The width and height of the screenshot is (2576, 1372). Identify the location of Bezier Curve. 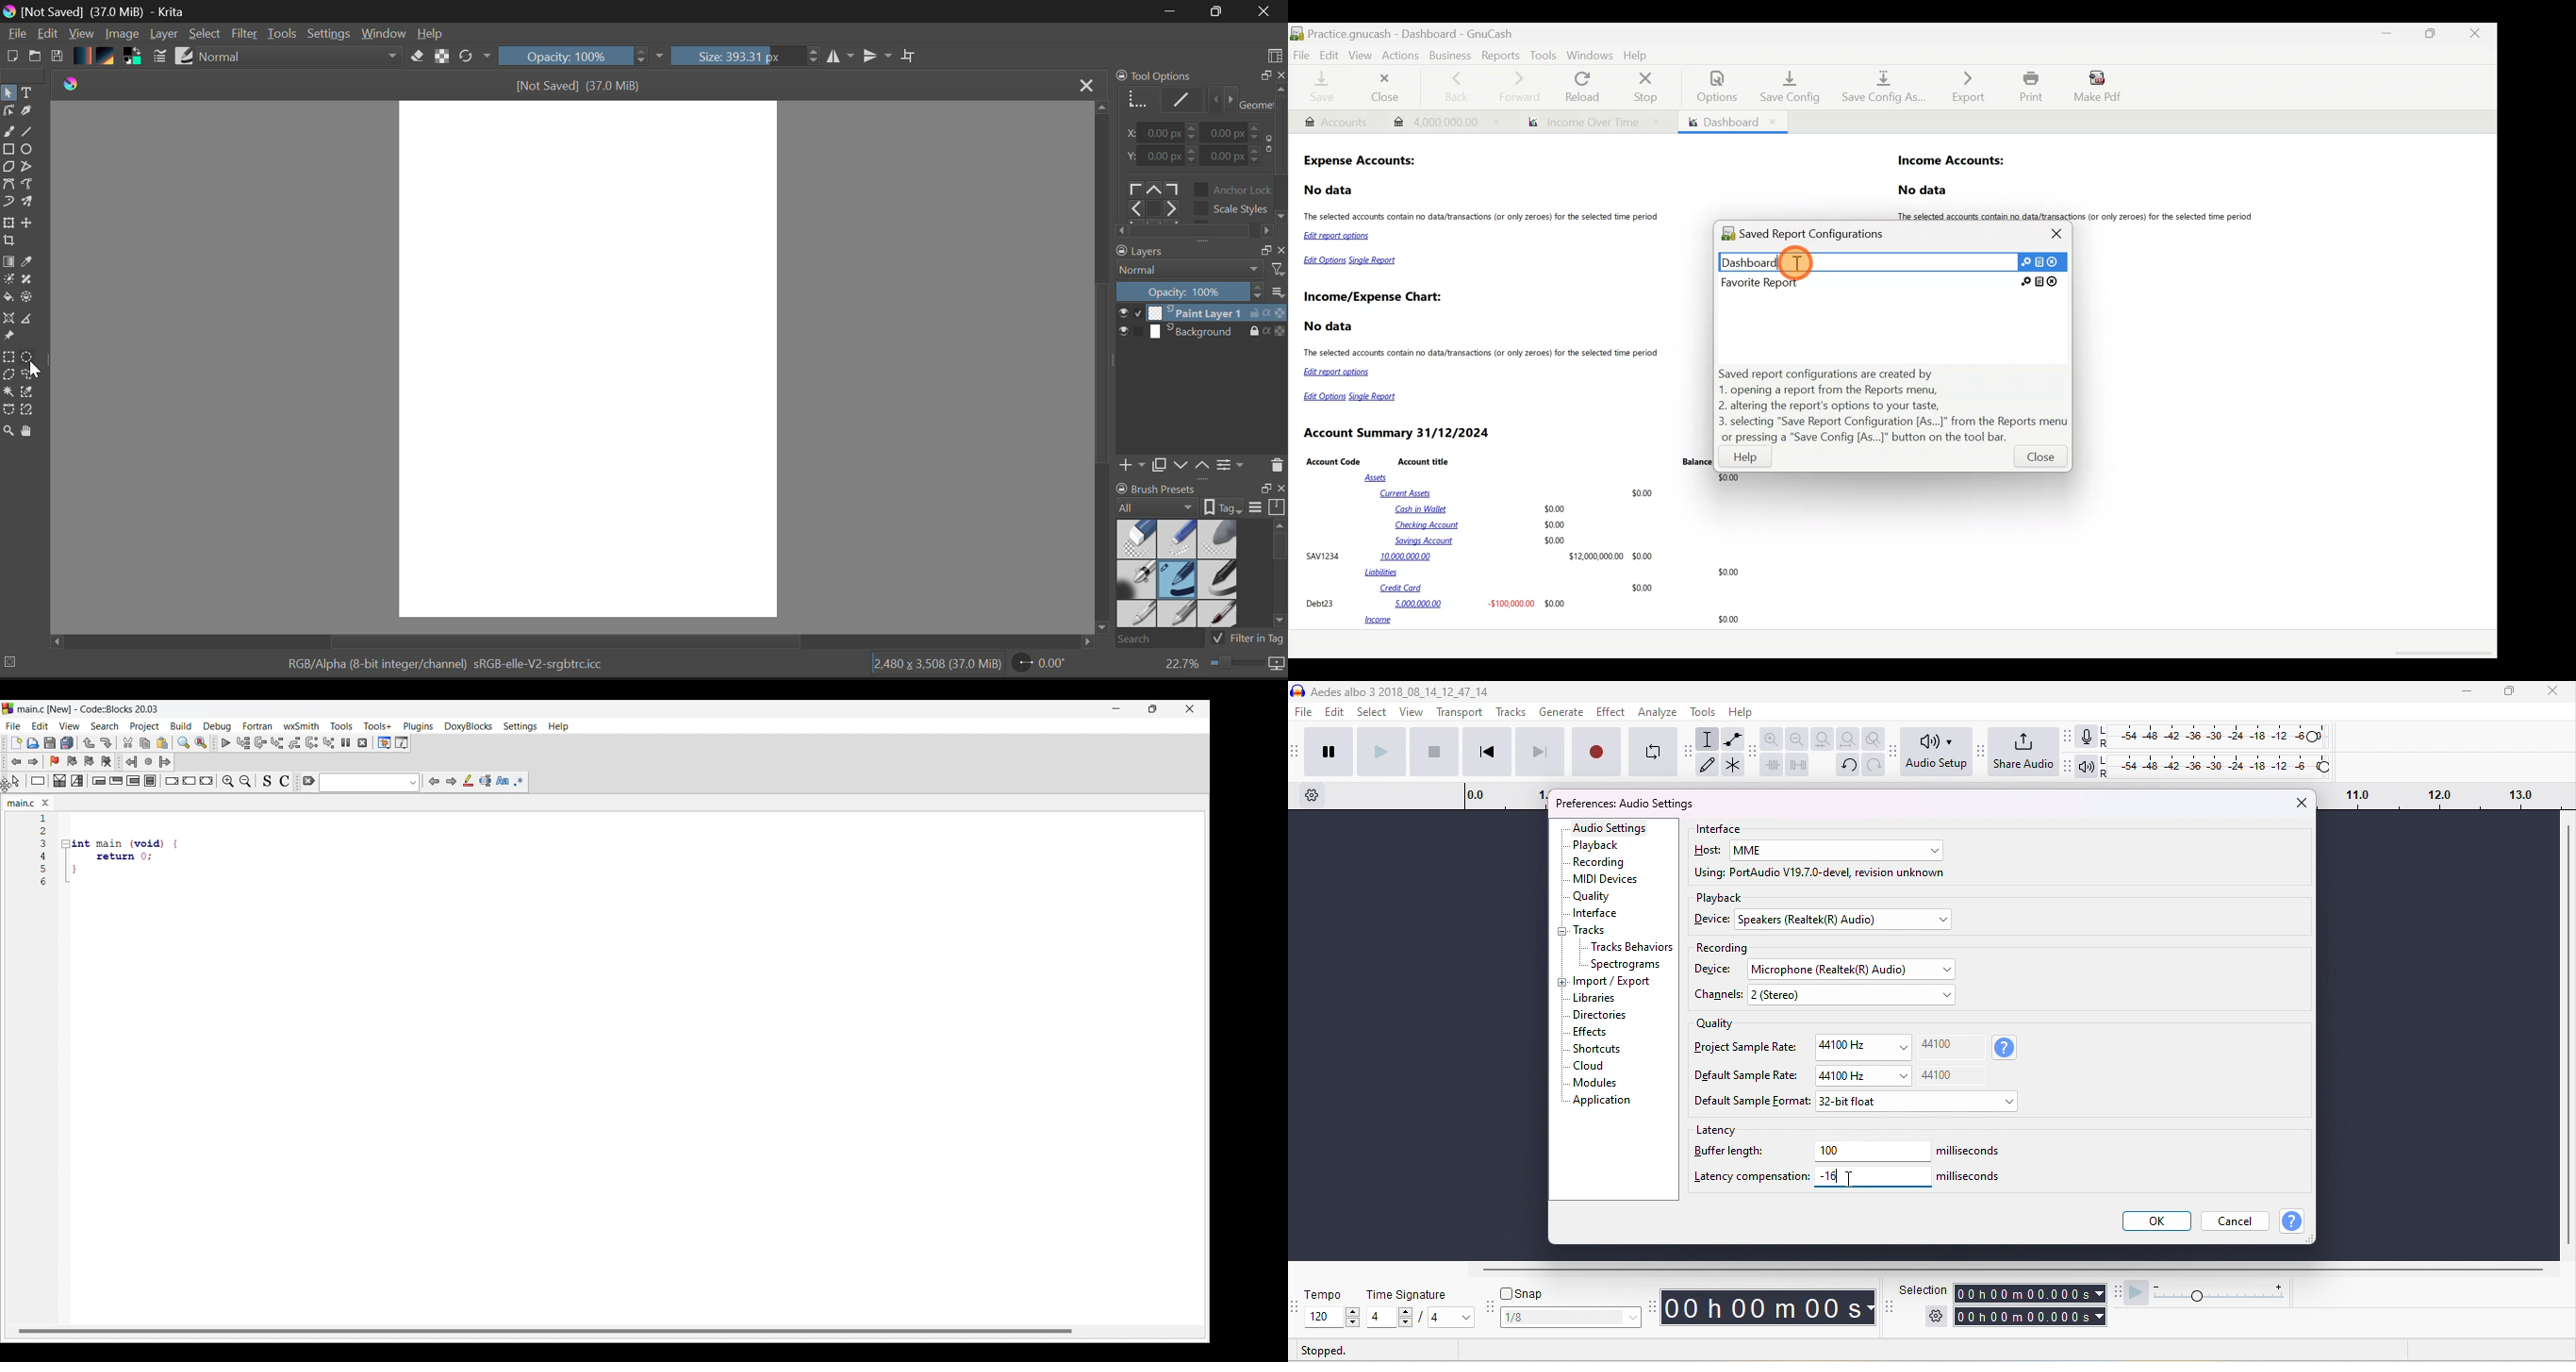
(9, 185).